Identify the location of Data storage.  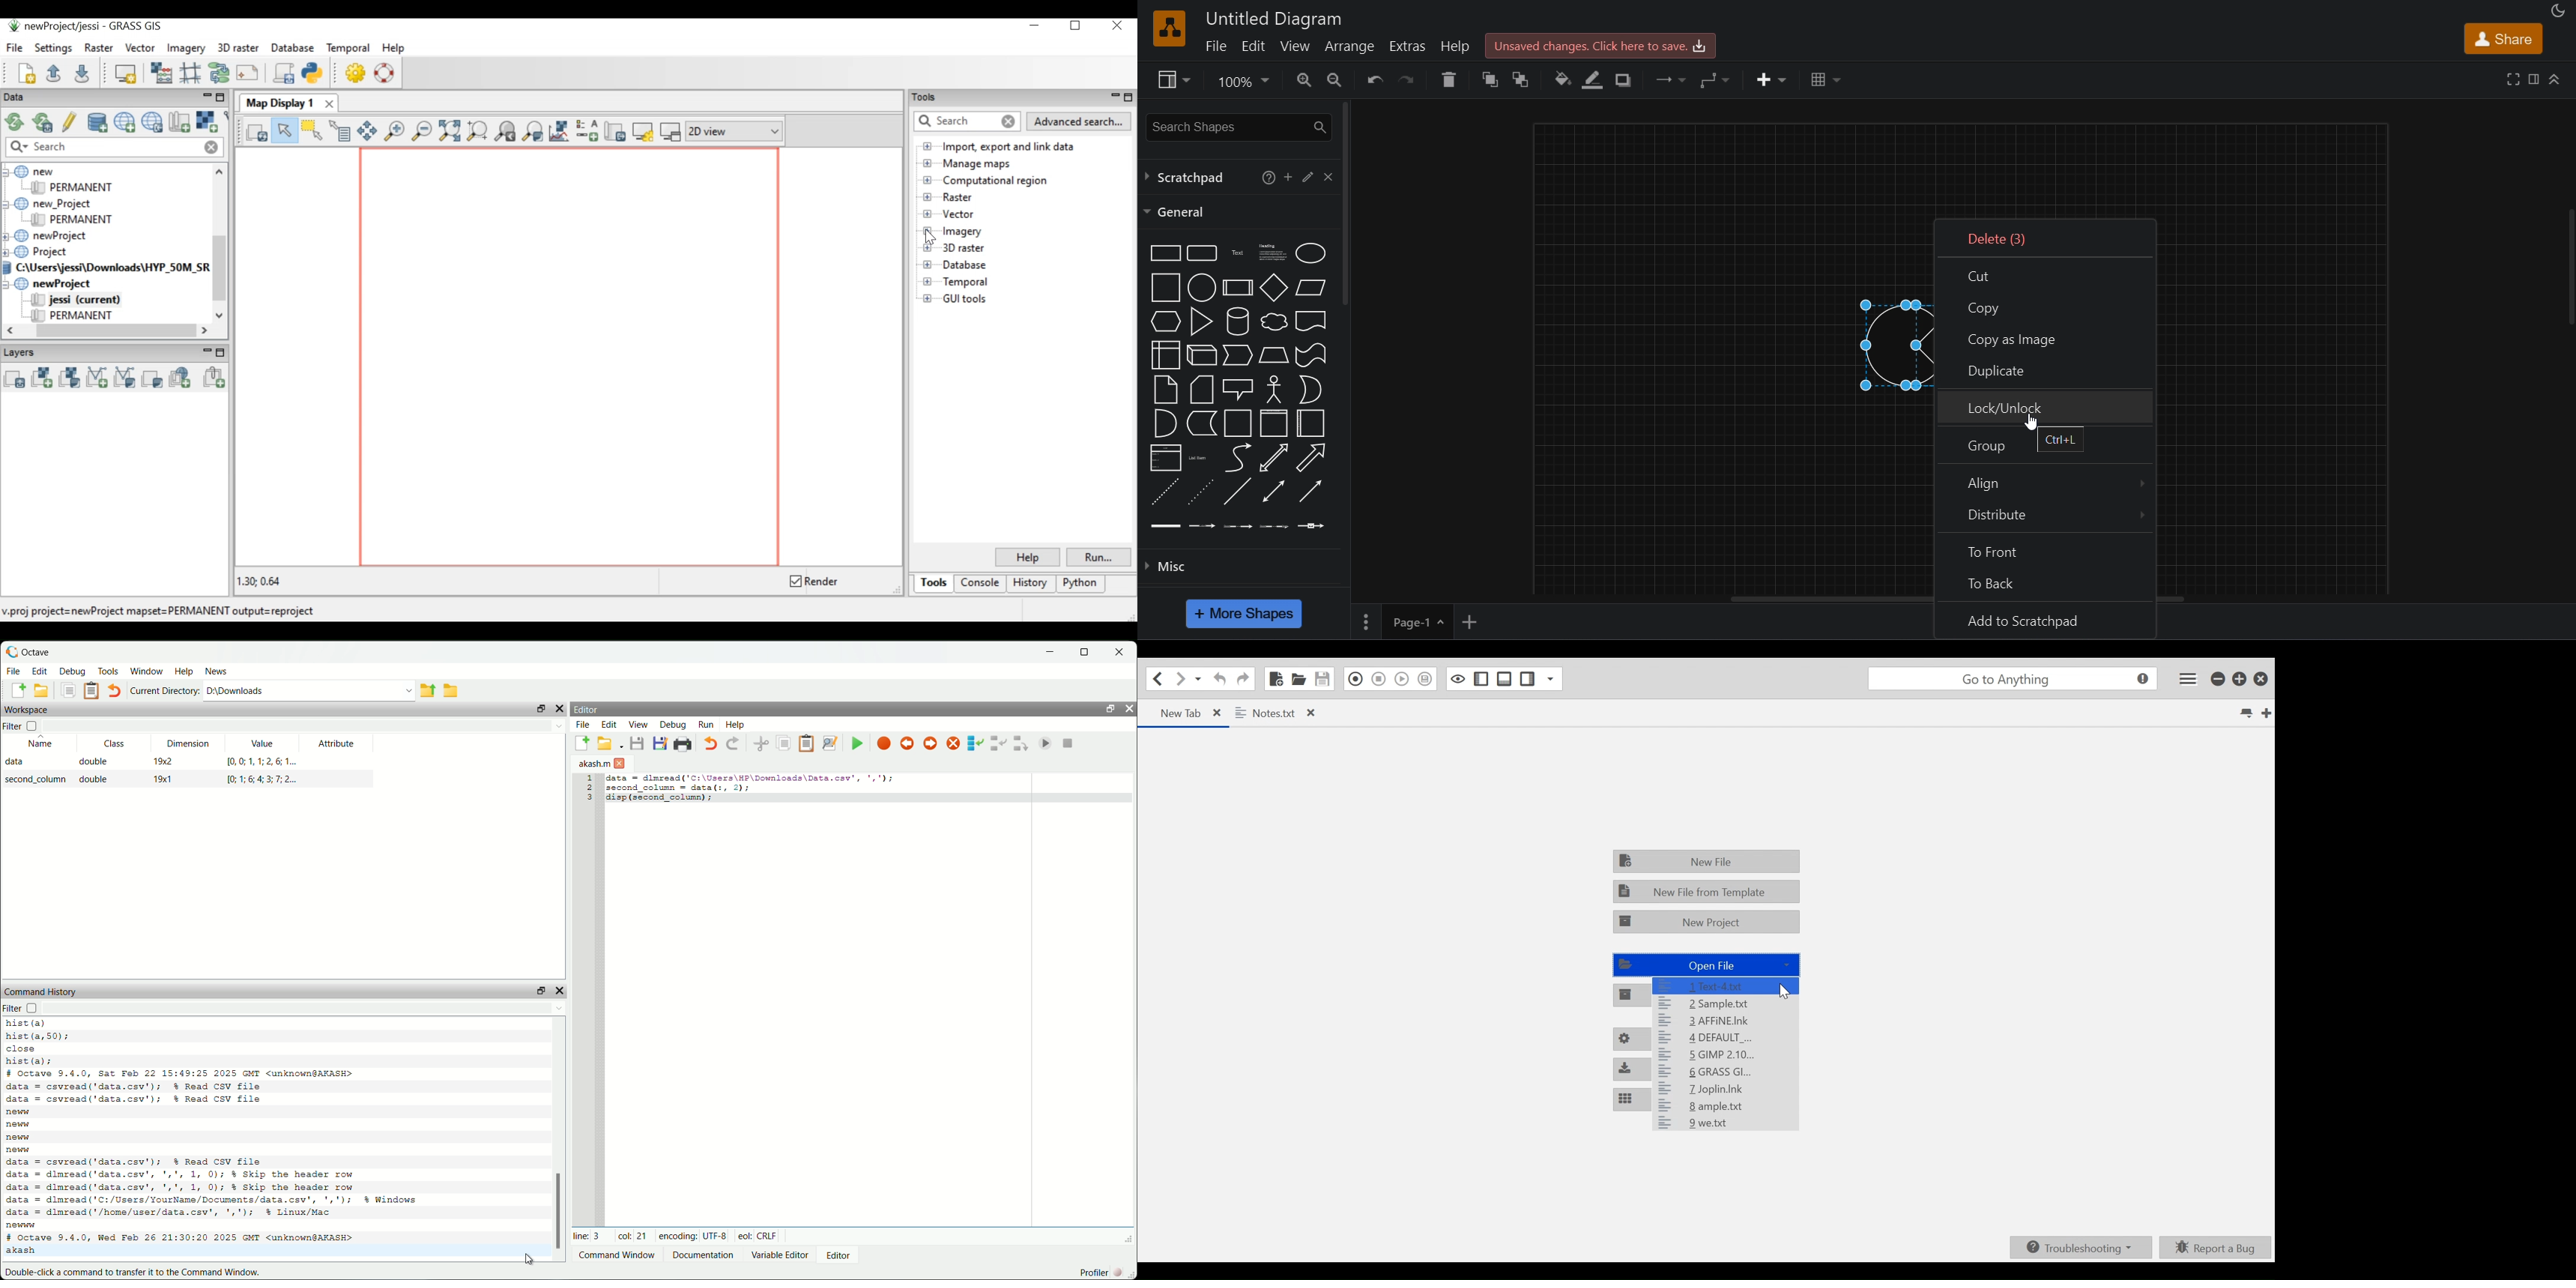
(1200, 423).